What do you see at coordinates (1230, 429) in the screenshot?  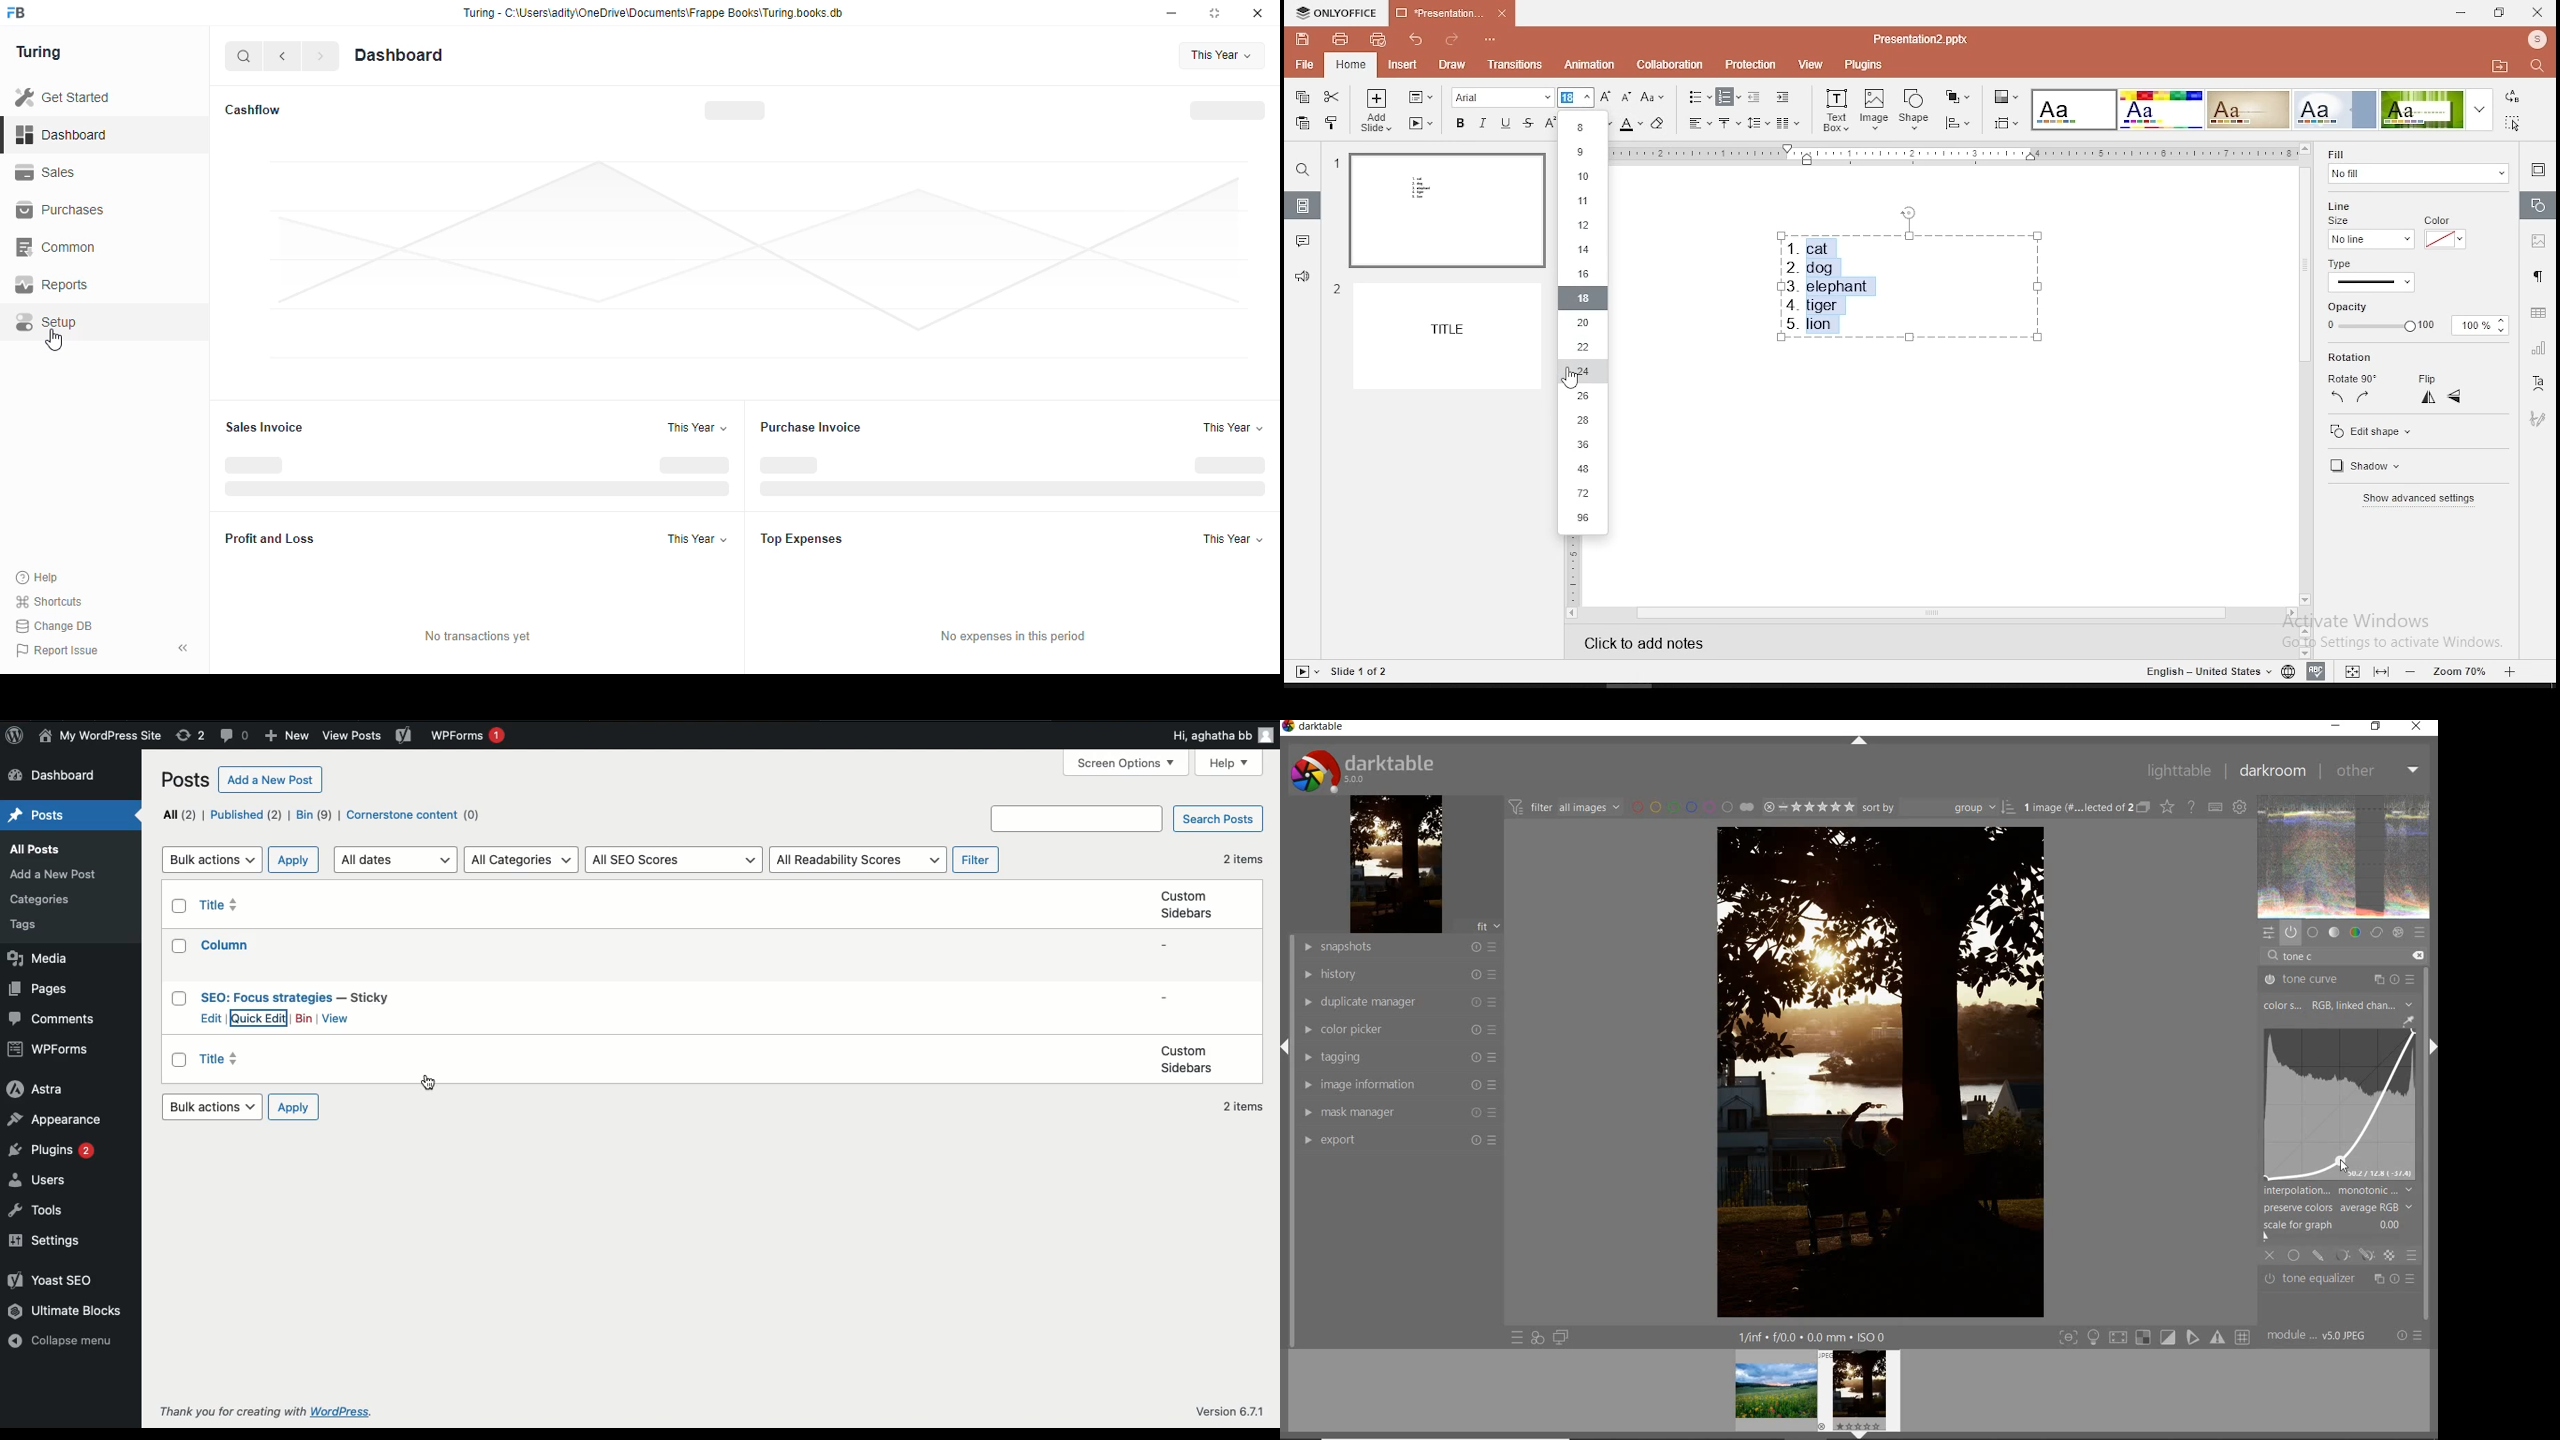 I see `This Year ` at bounding box center [1230, 429].